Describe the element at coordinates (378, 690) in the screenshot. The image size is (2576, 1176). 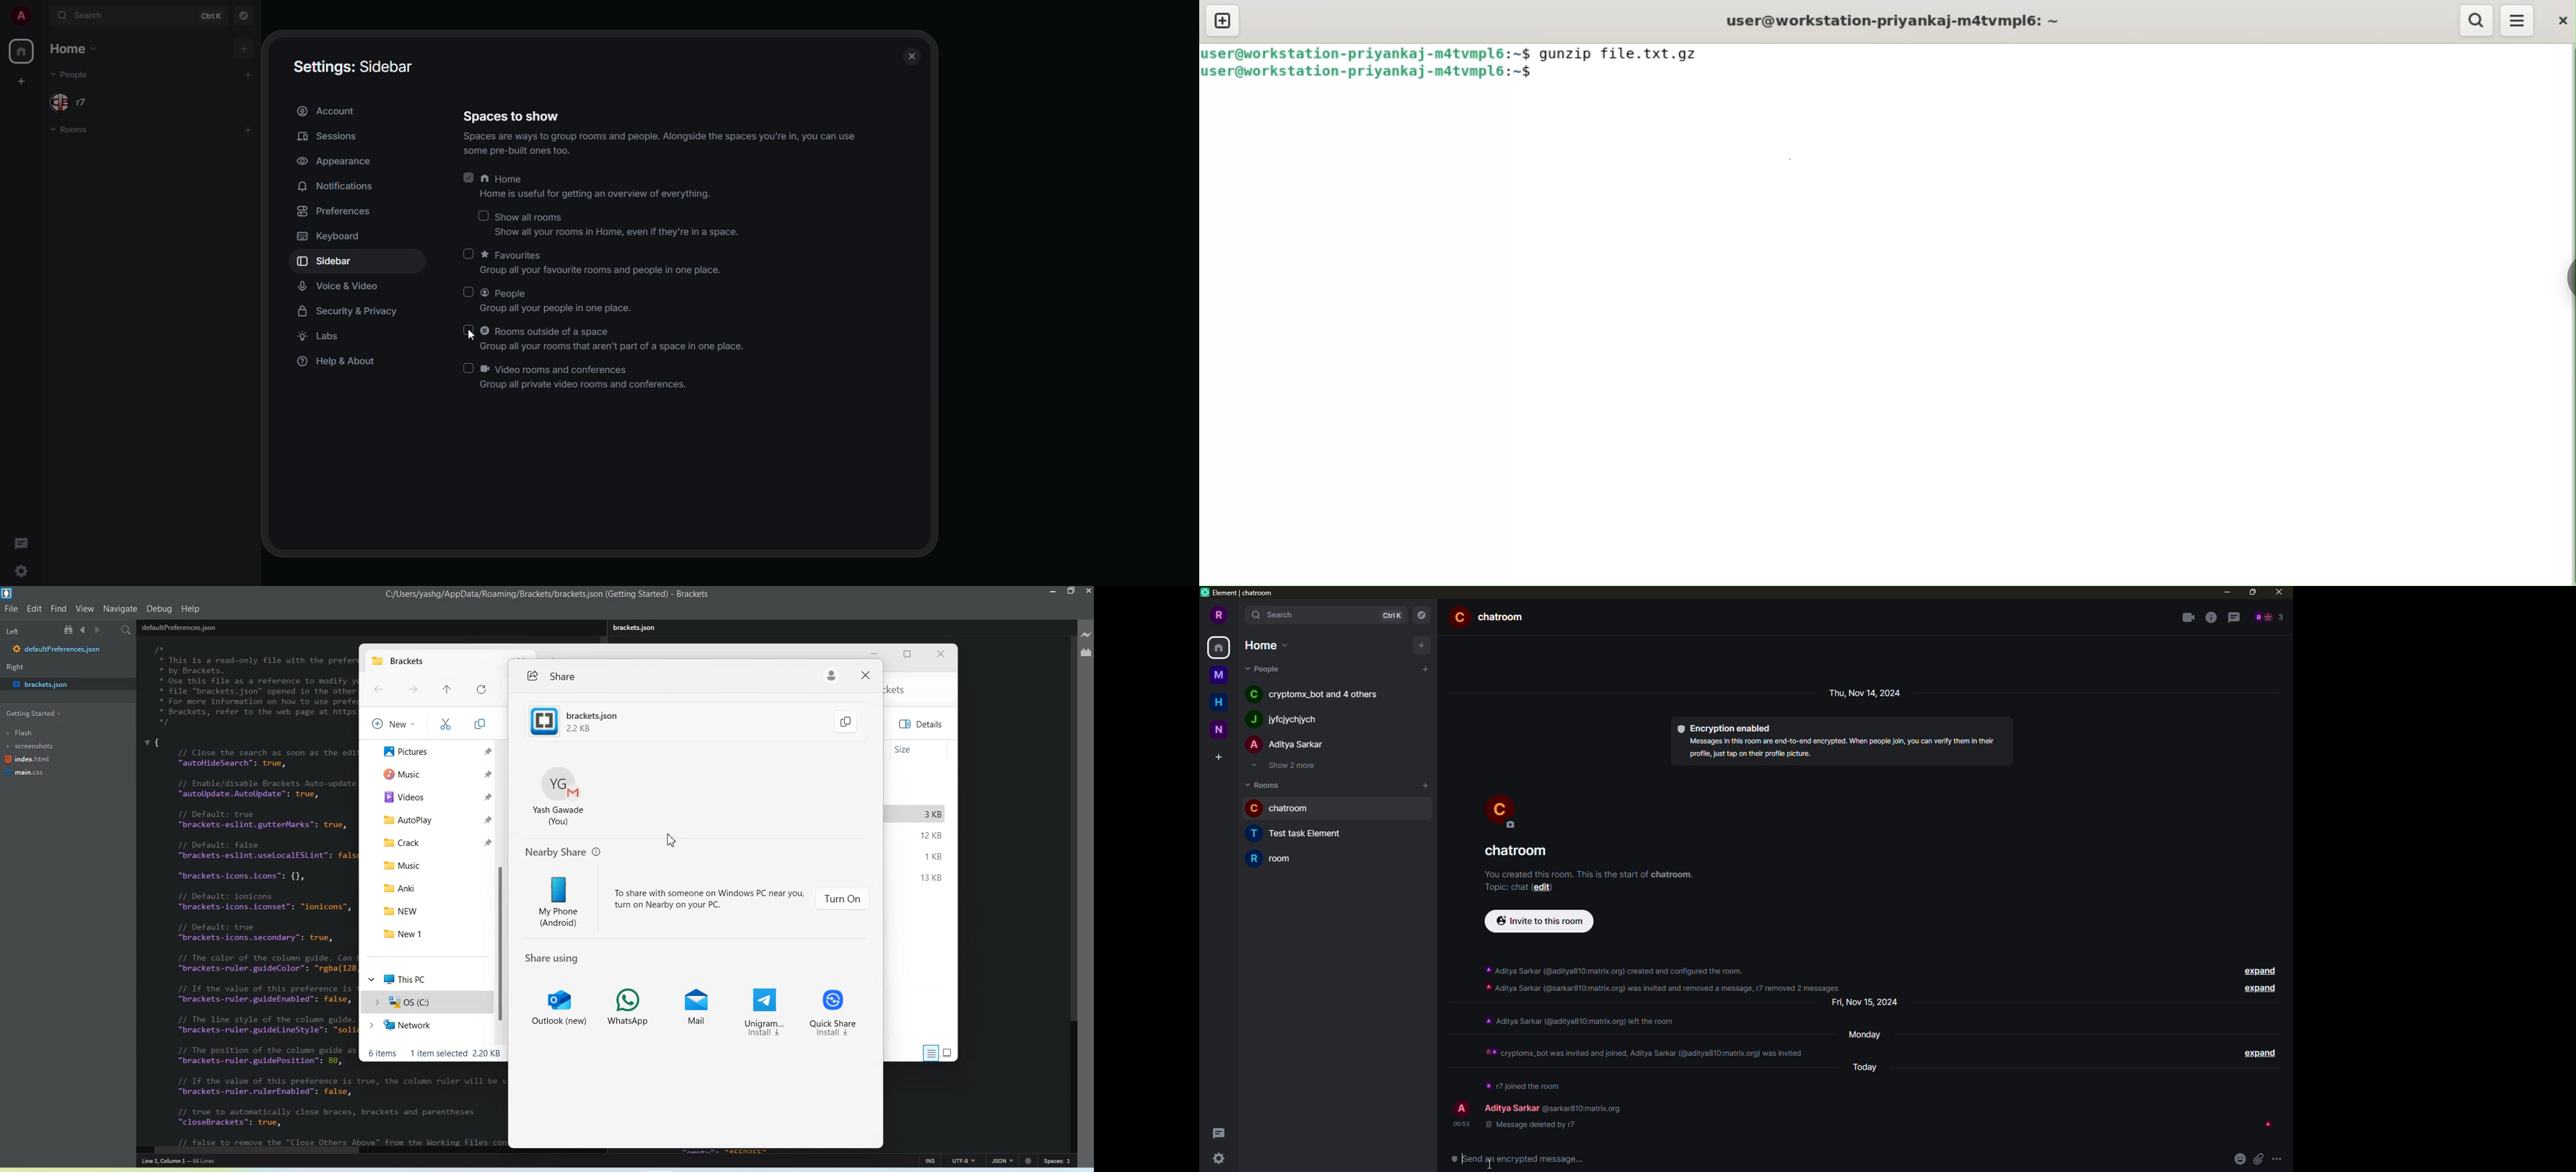
I see `Go Back` at that location.